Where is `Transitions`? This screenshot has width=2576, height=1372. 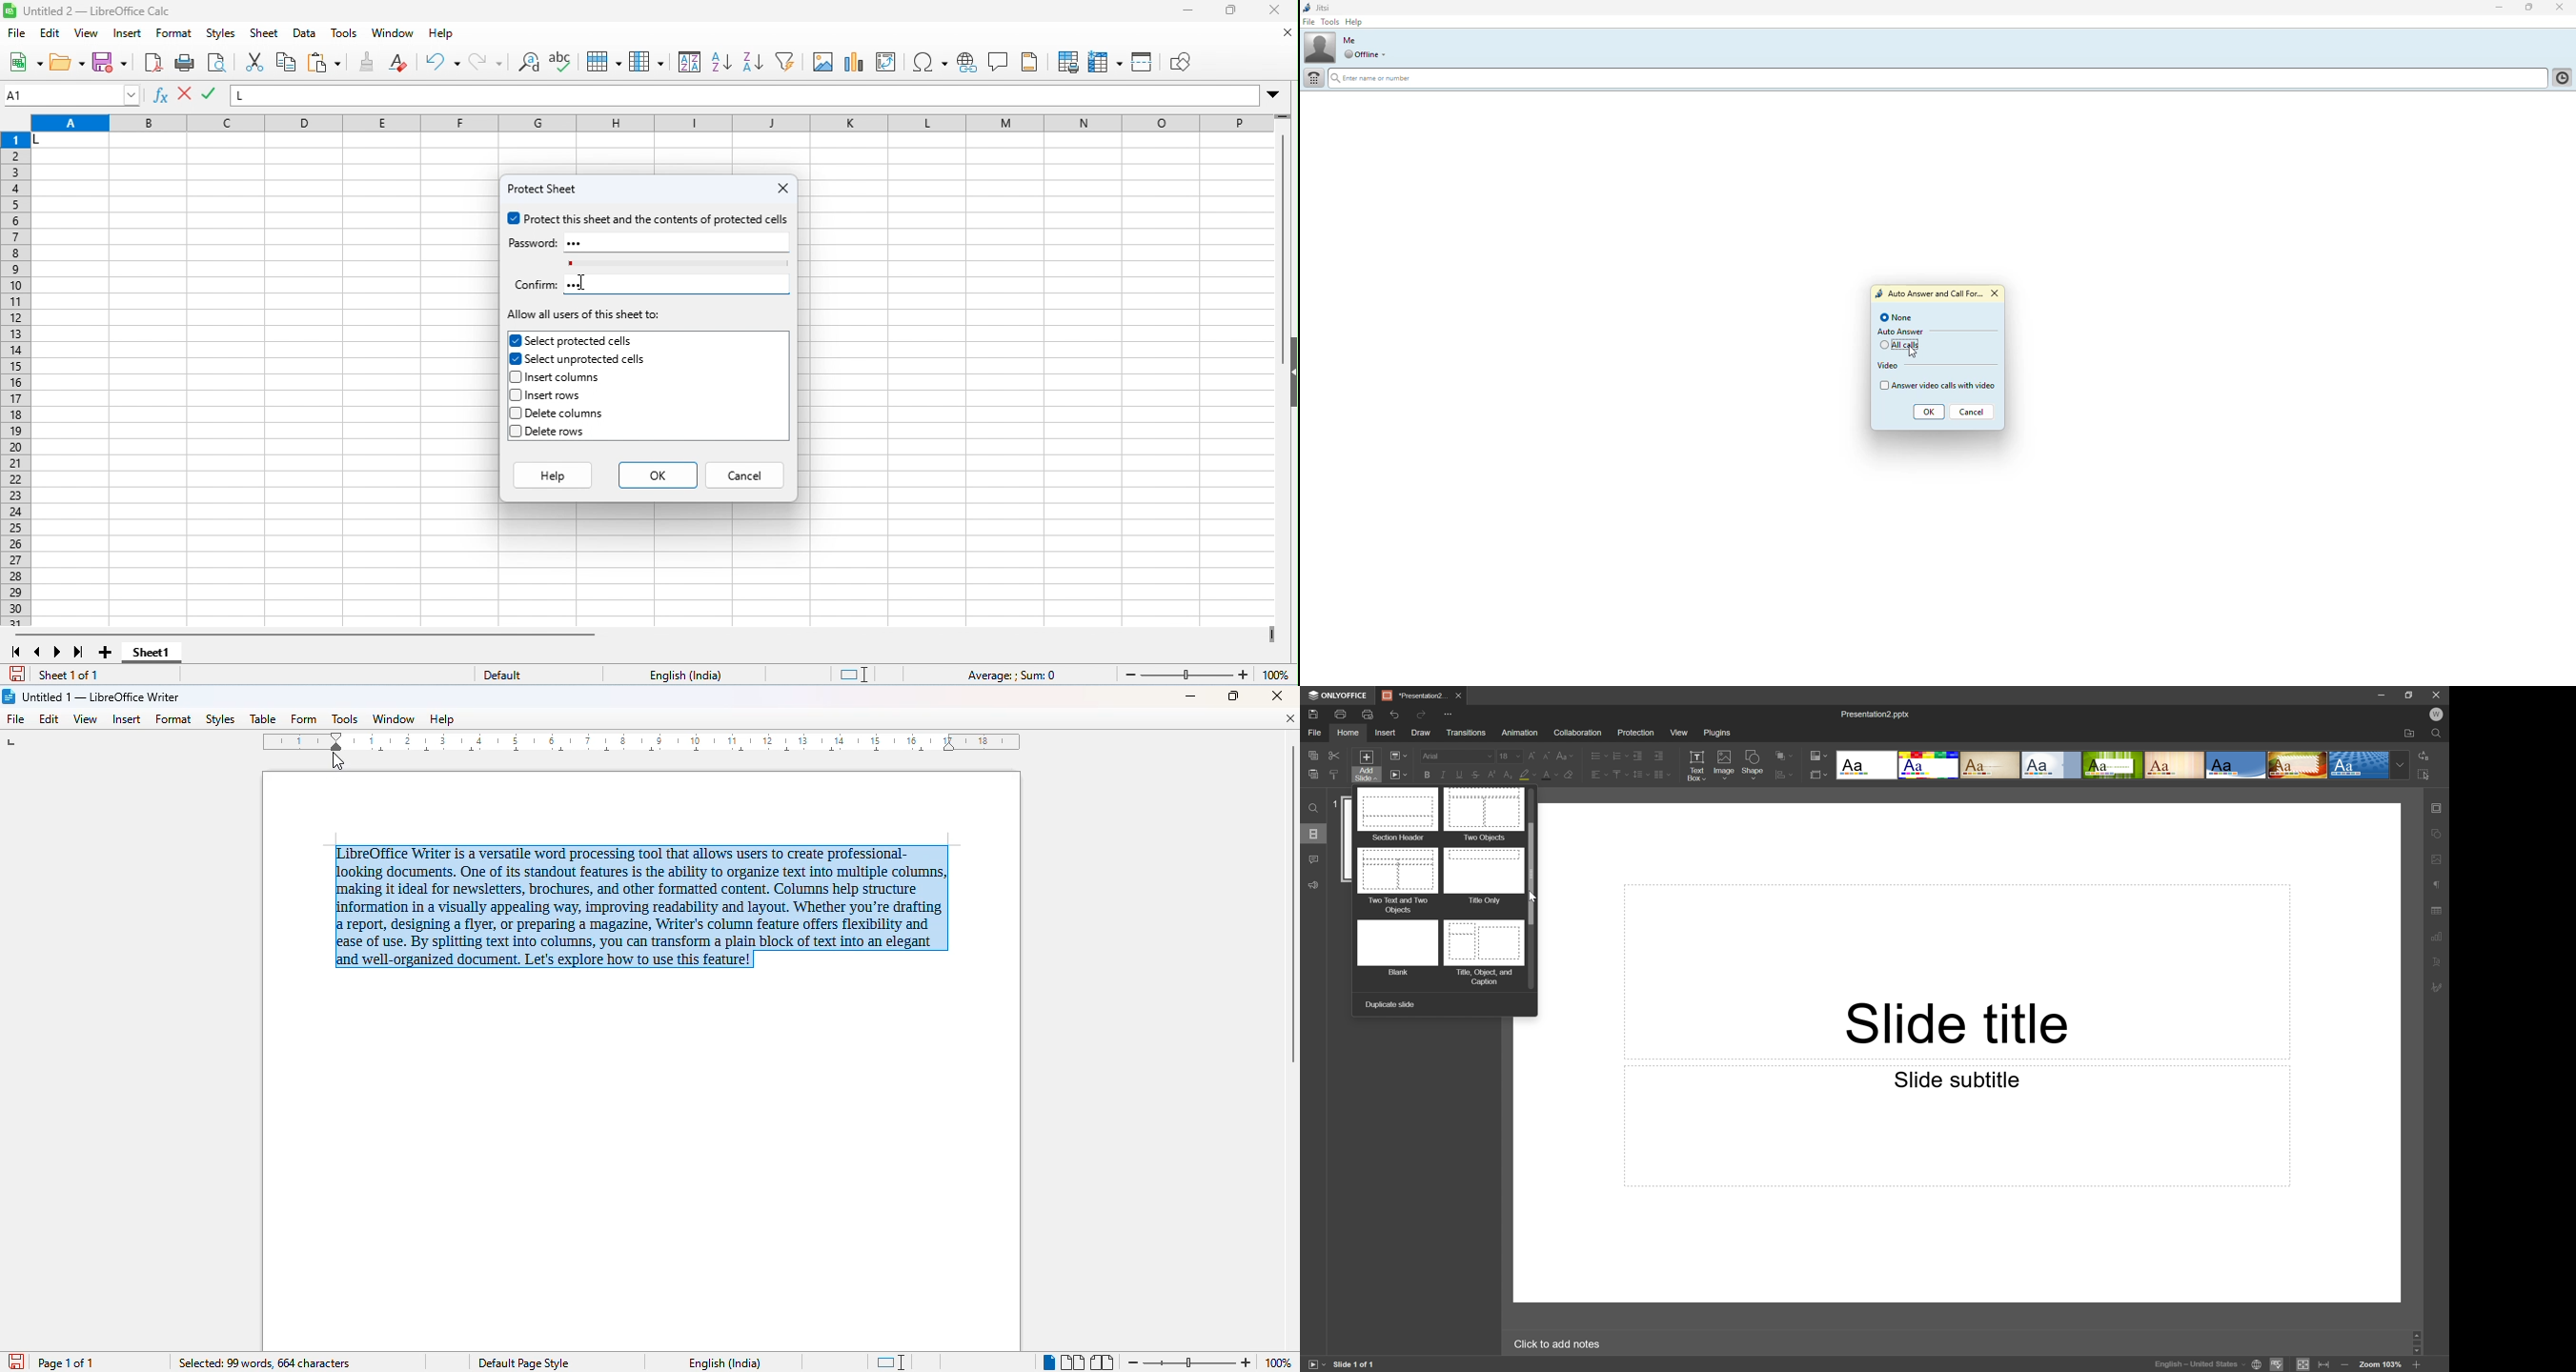
Transitions is located at coordinates (1466, 734).